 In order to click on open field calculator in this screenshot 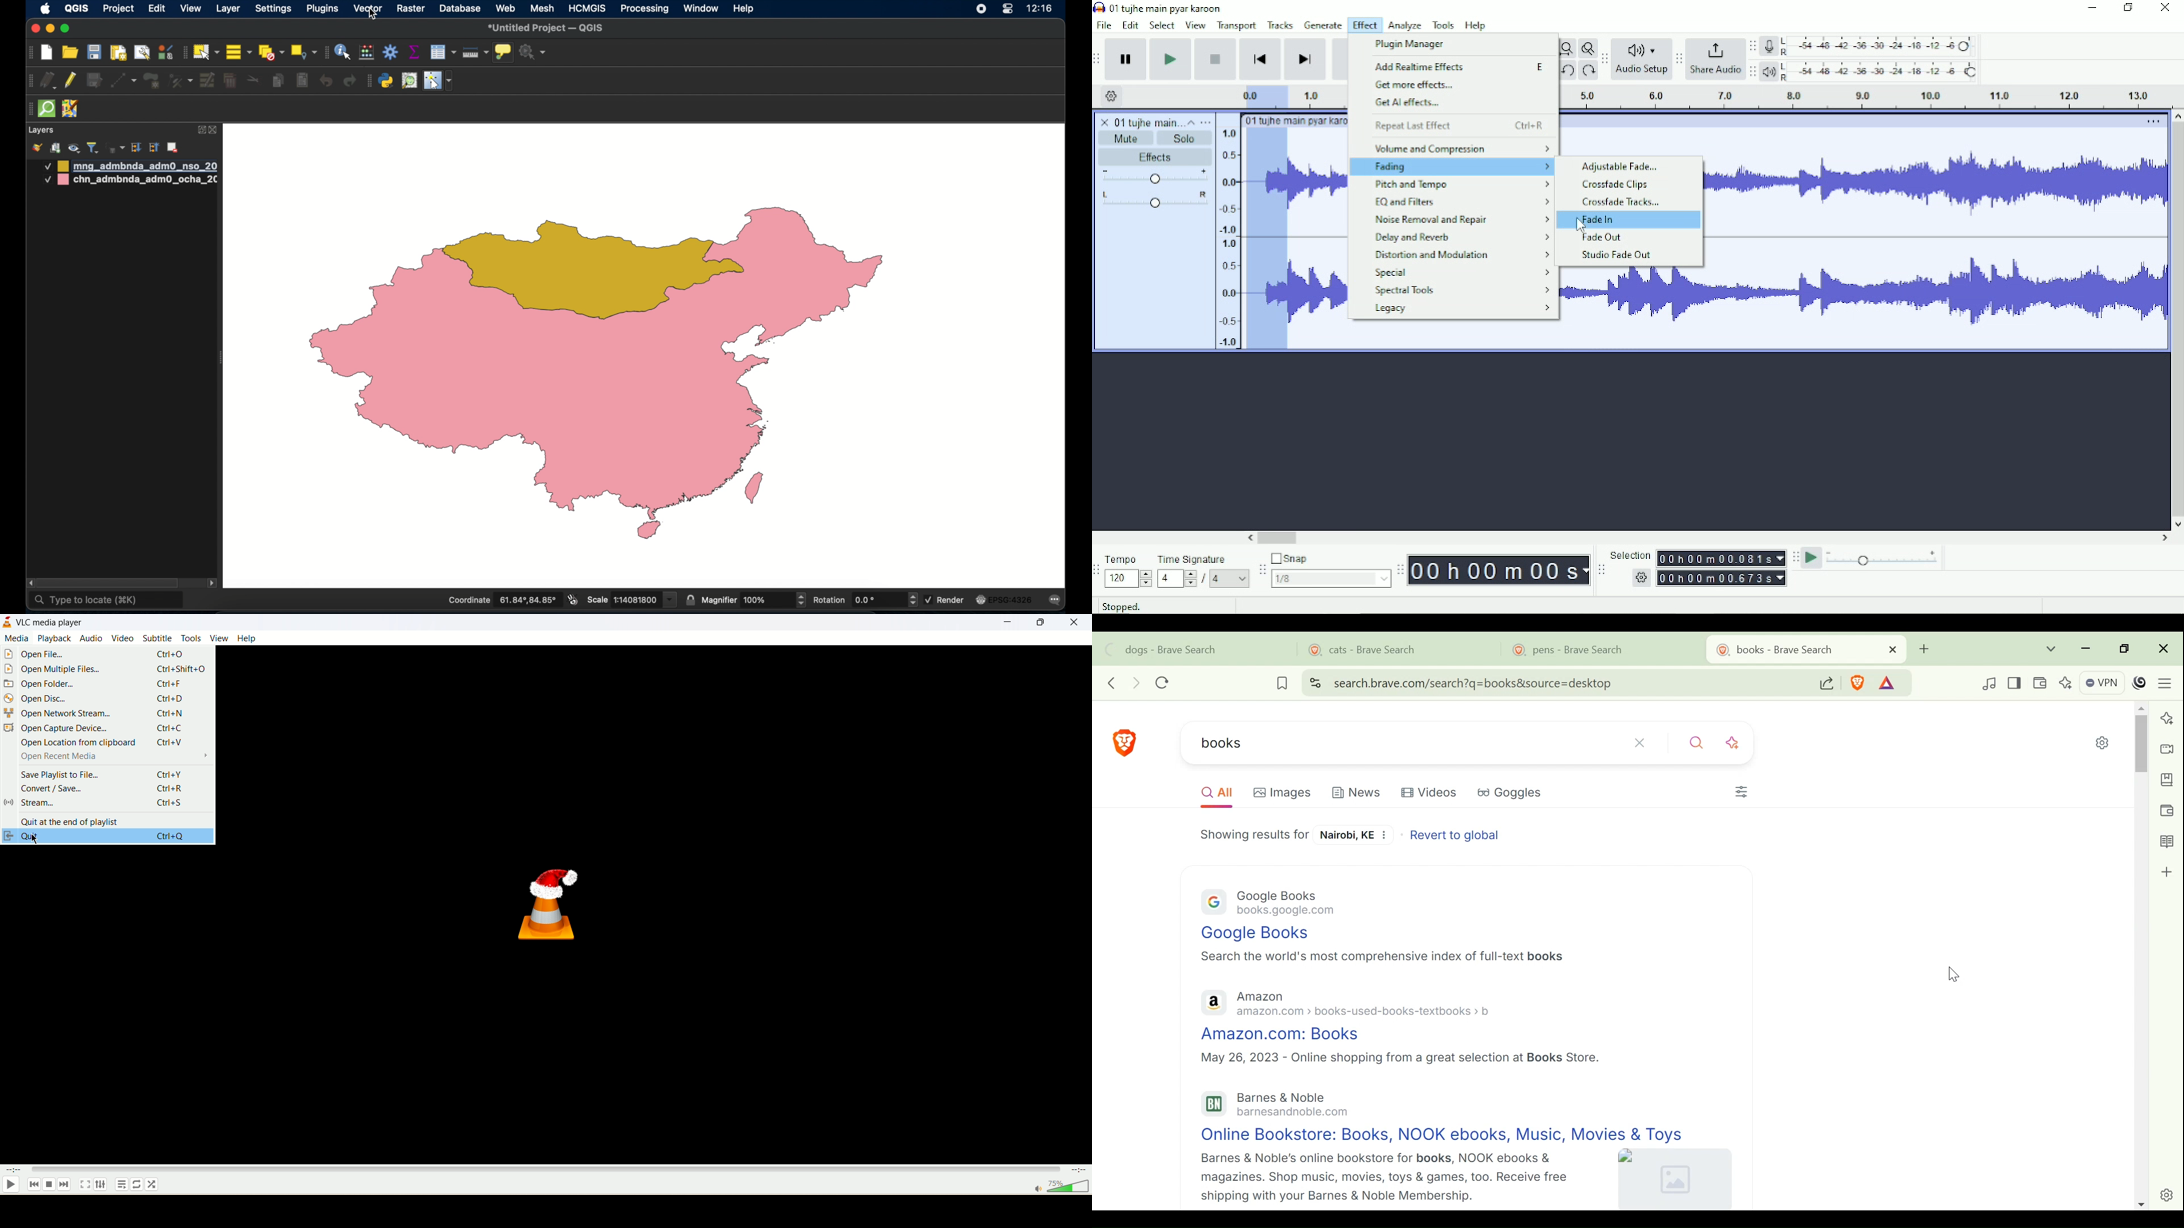, I will do `click(367, 52)`.